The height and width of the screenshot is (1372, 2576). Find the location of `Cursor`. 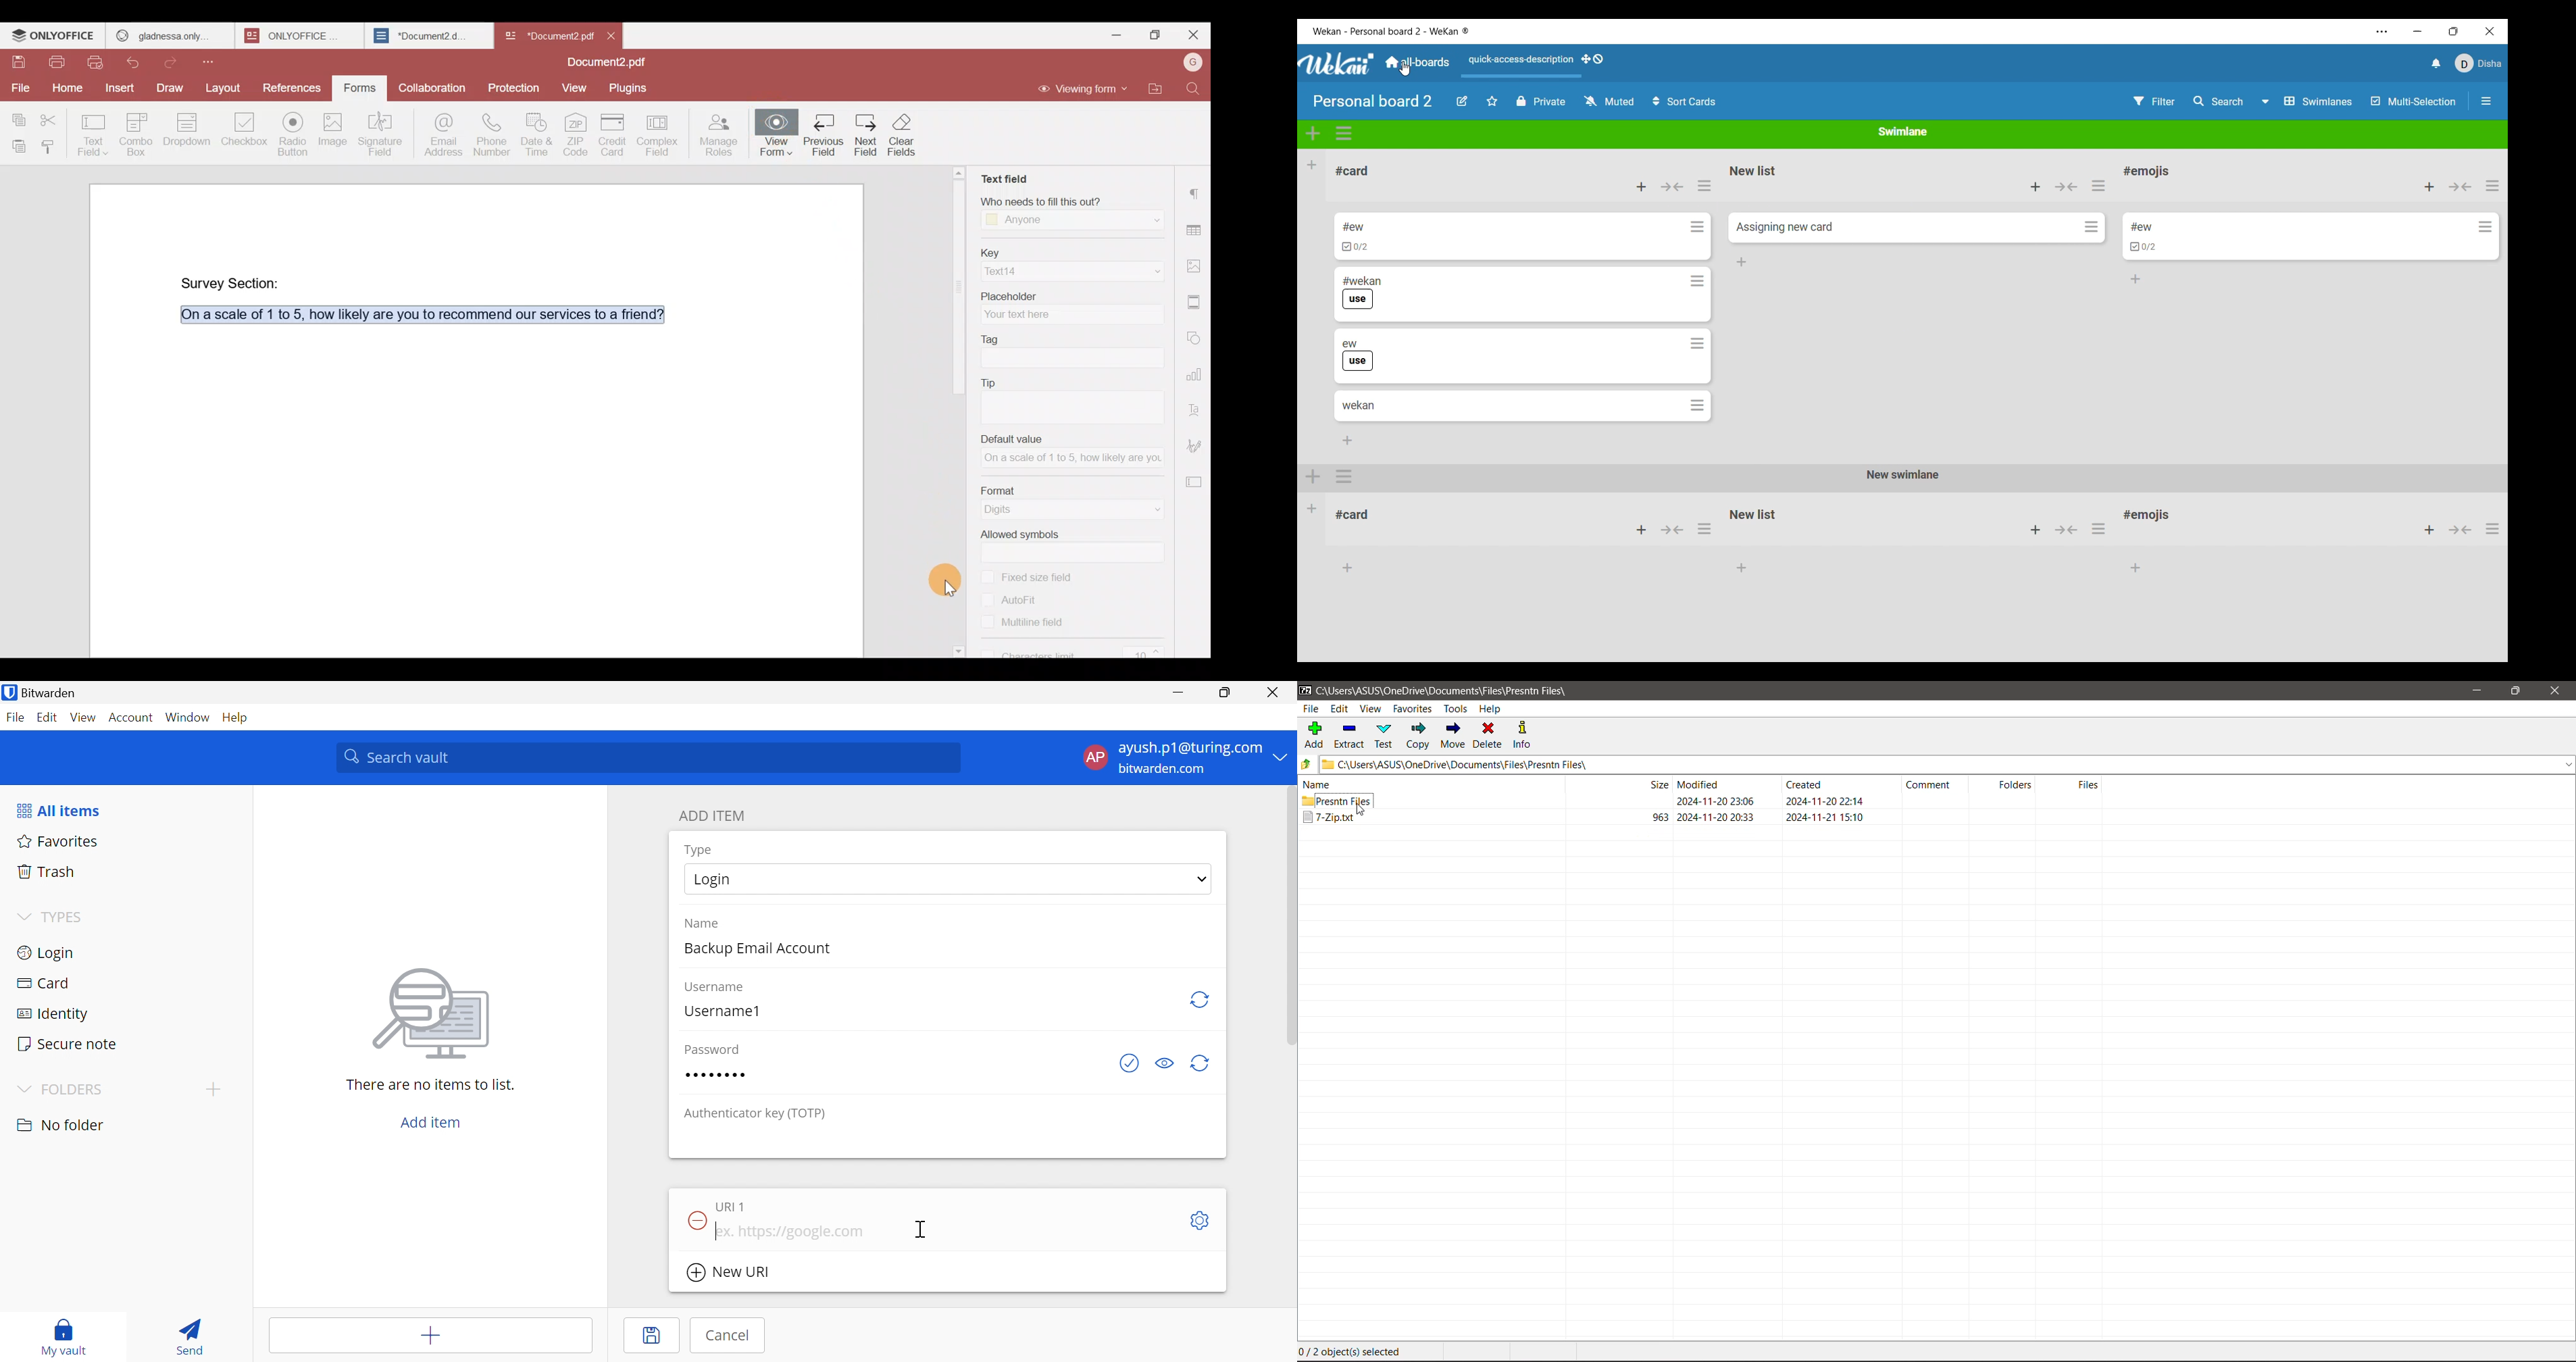

Cursor is located at coordinates (924, 1230).